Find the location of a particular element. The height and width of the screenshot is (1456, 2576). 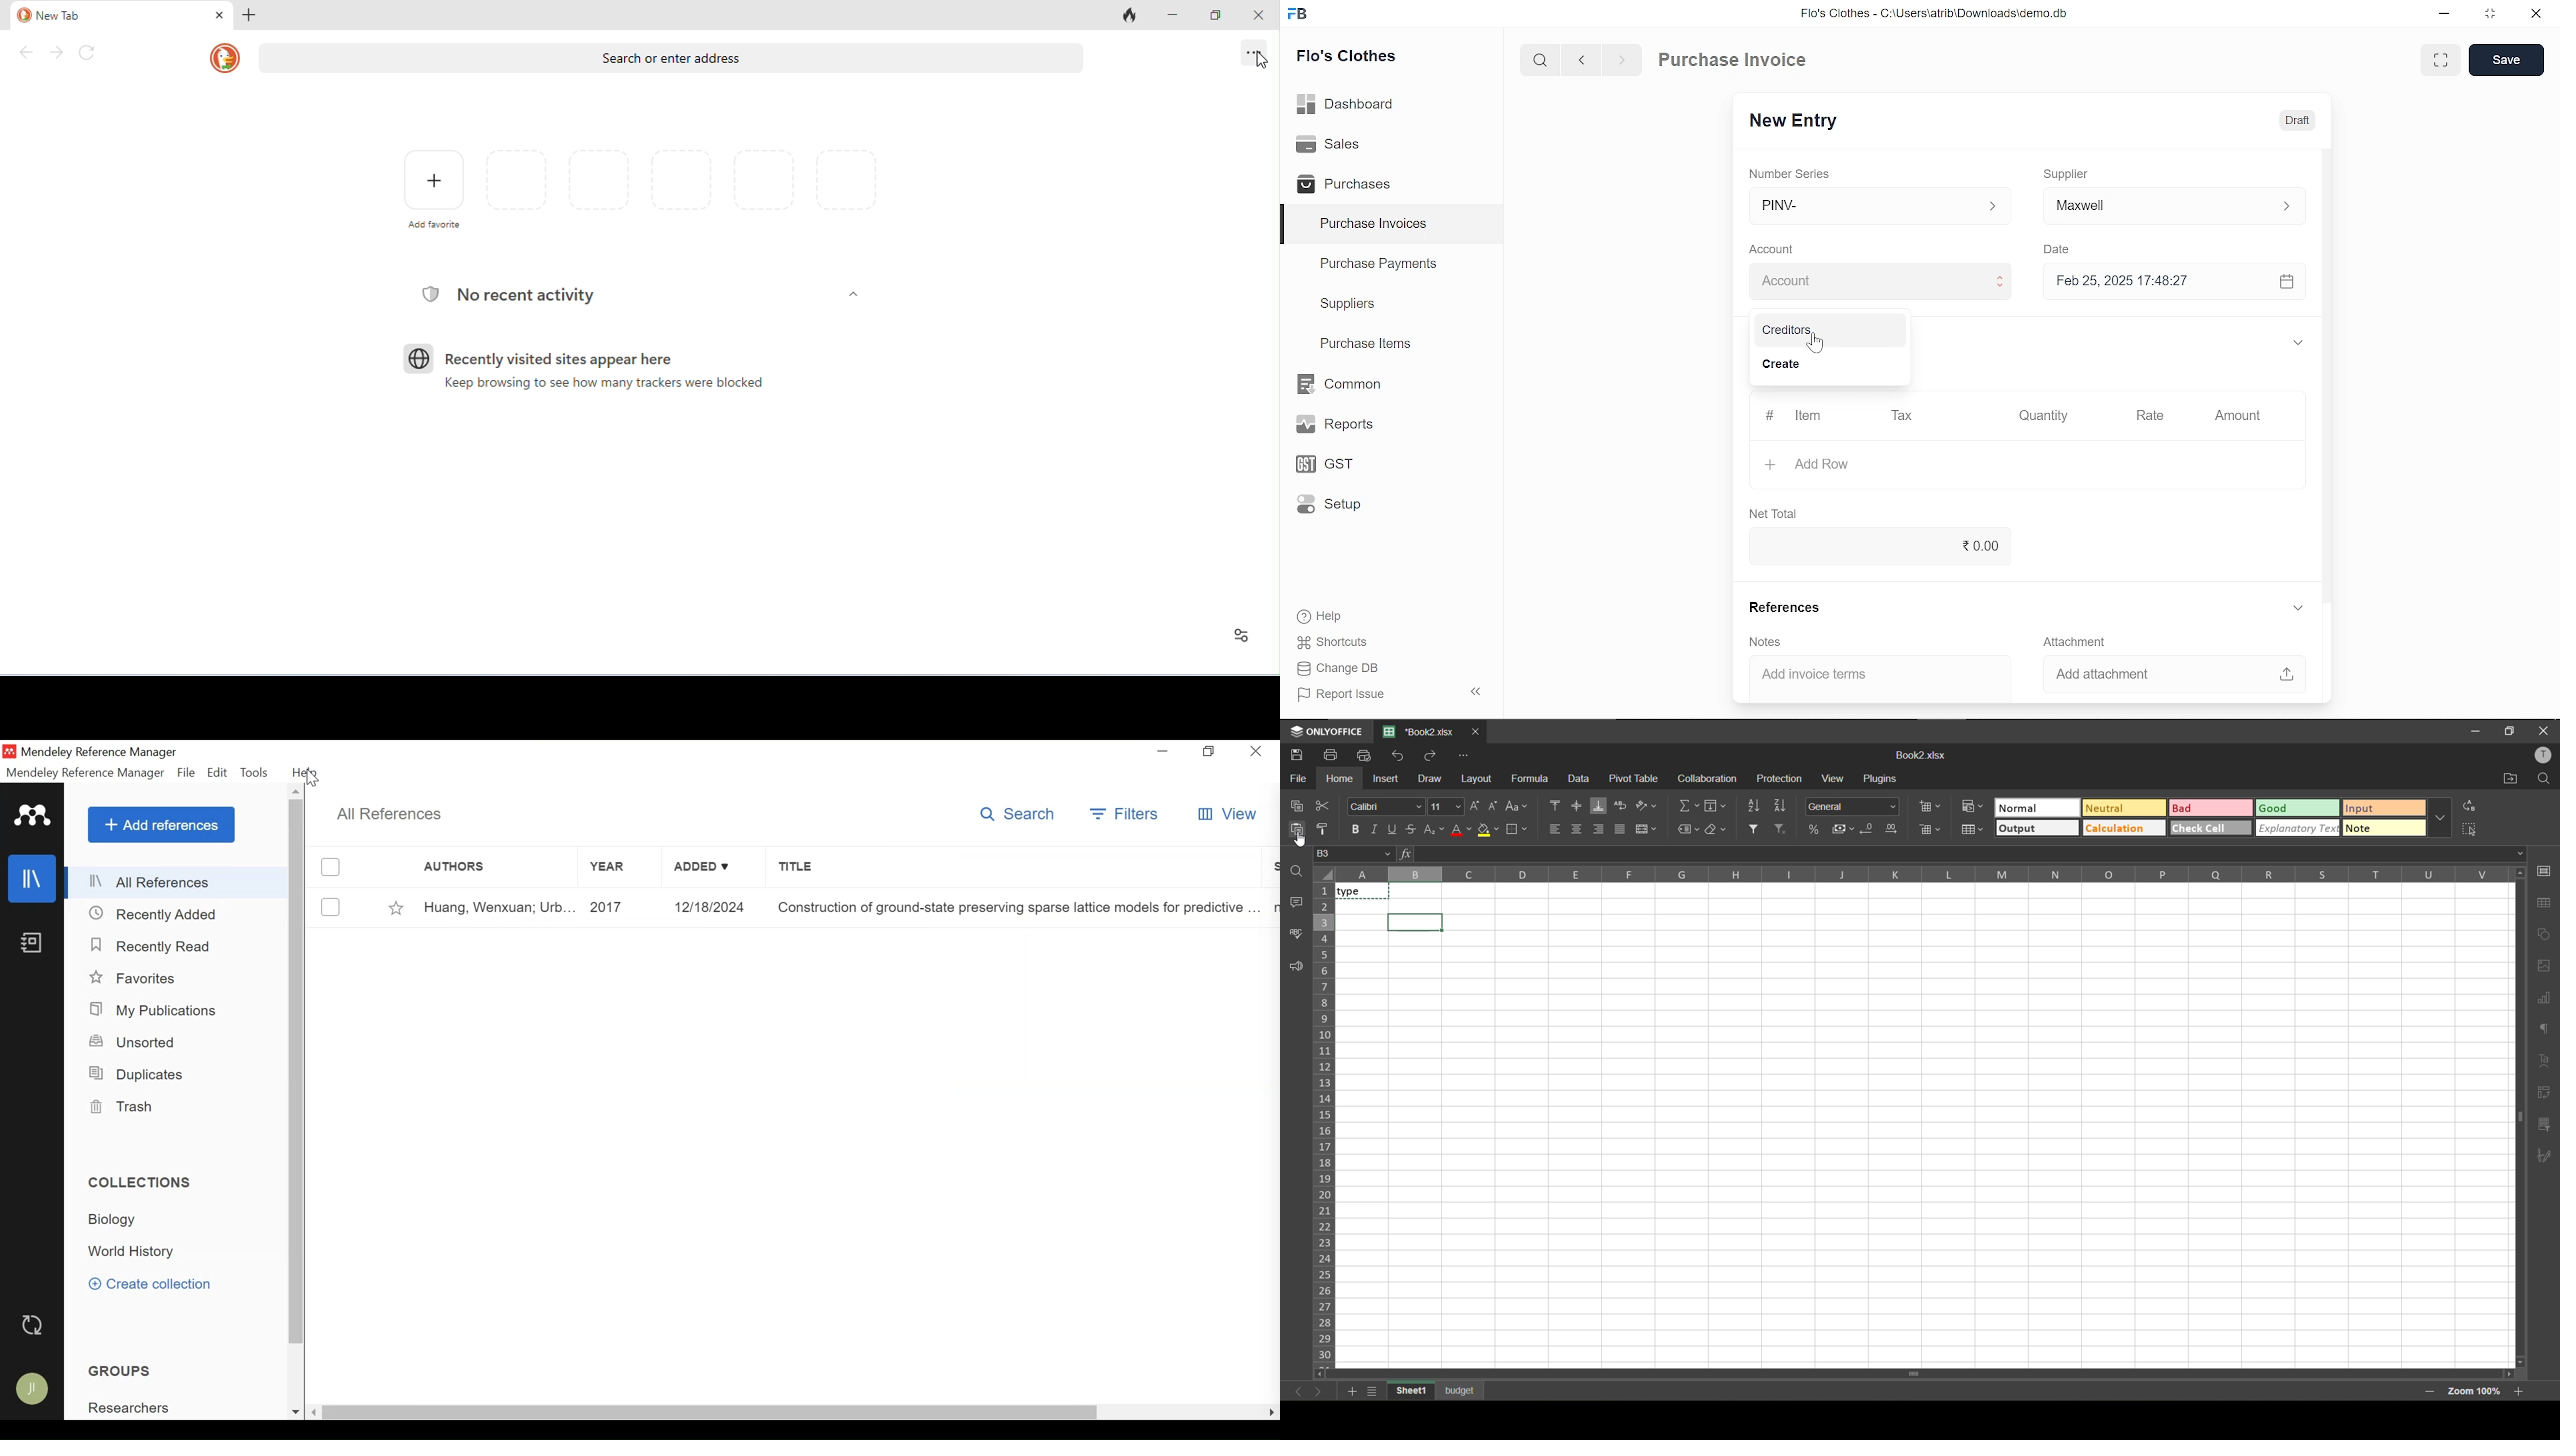

summation is located at coordinates (1687, 803).